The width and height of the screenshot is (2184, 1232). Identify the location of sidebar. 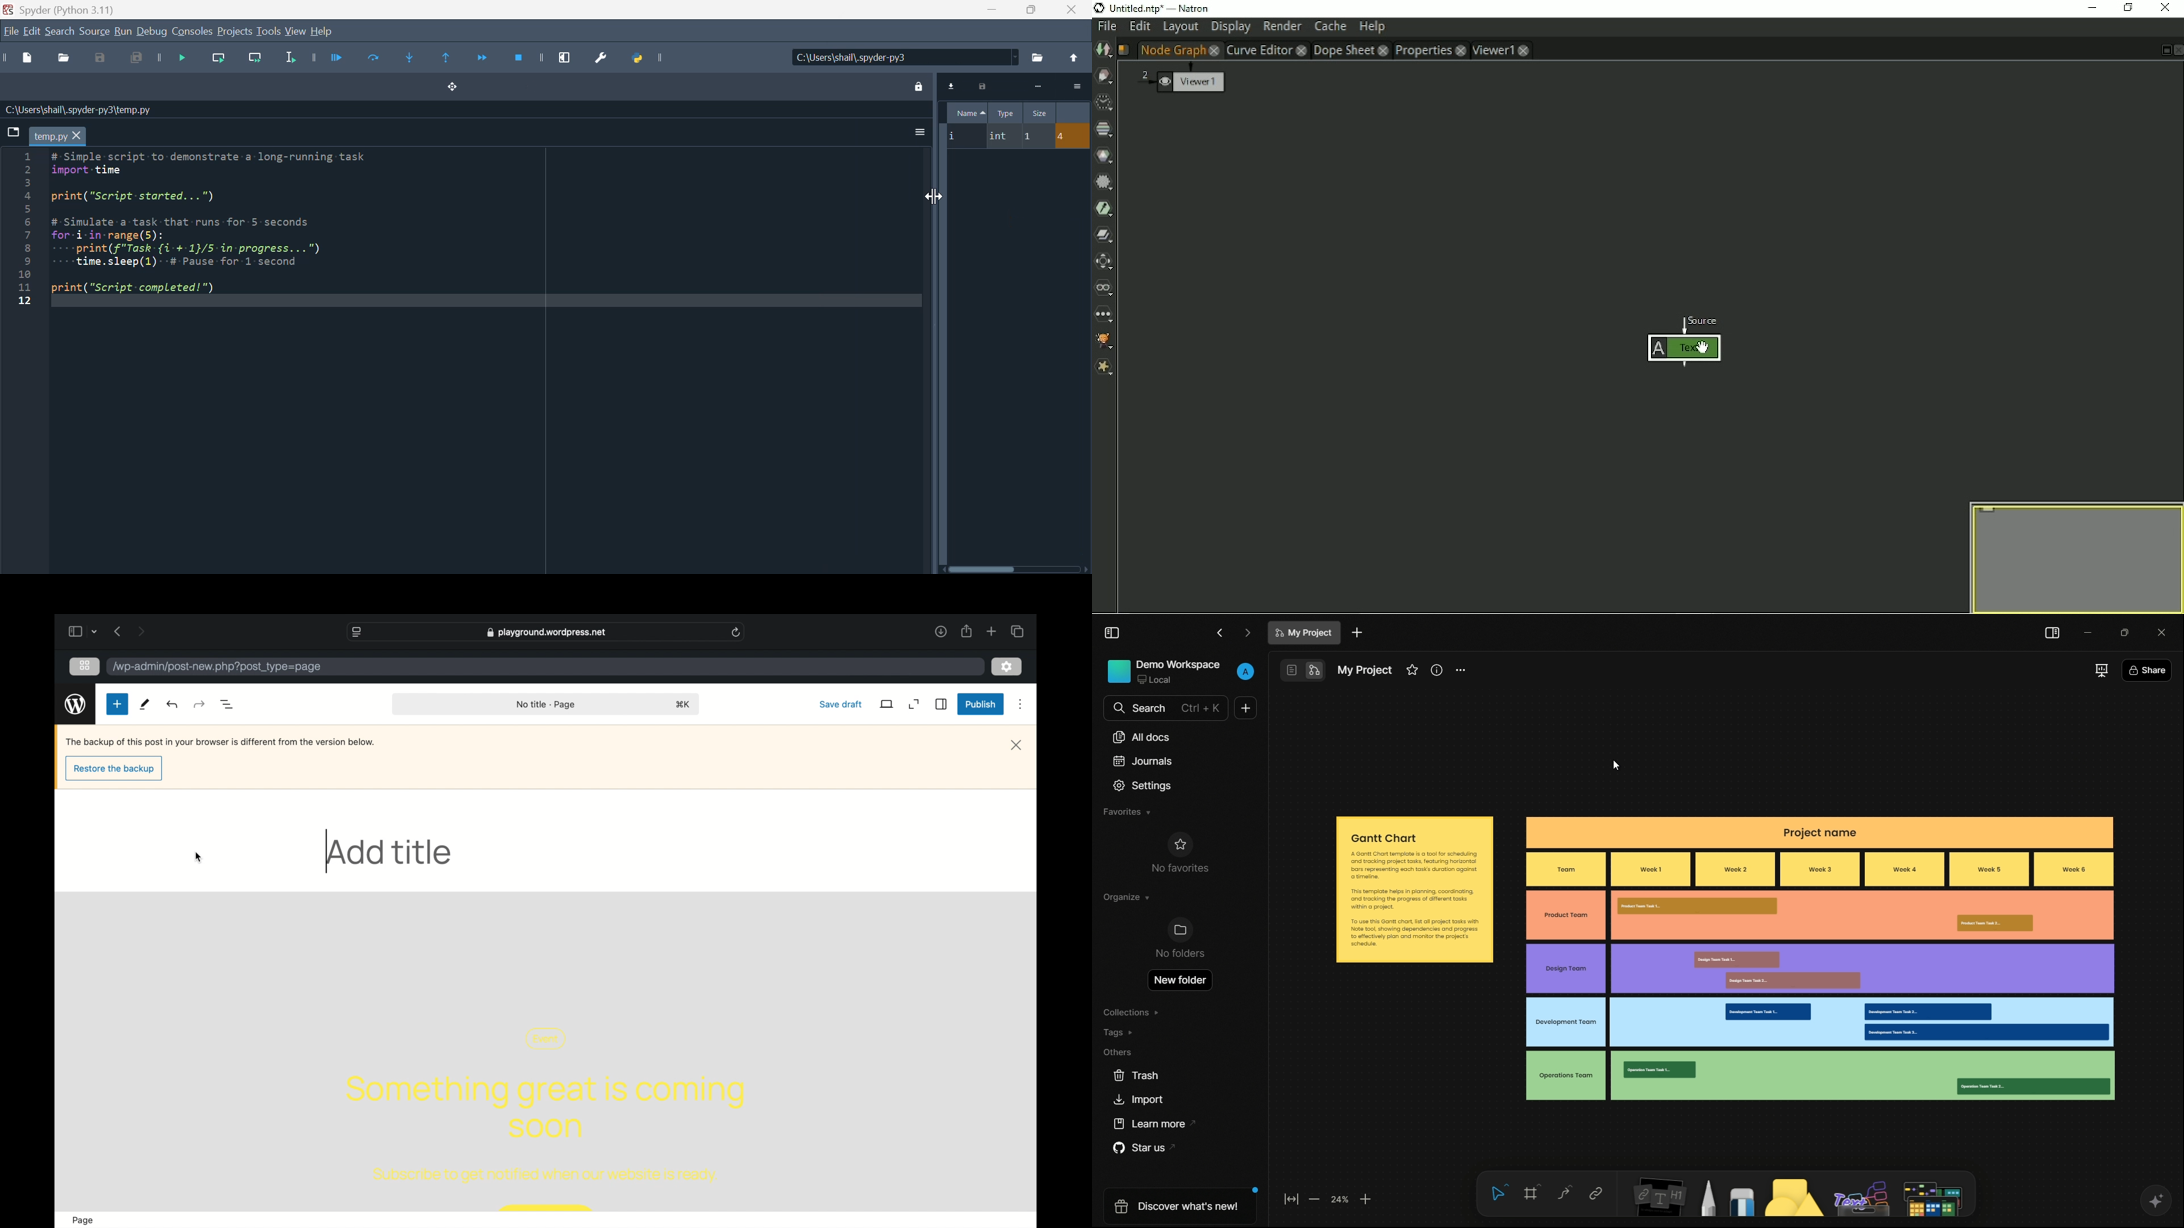
(942, 704).